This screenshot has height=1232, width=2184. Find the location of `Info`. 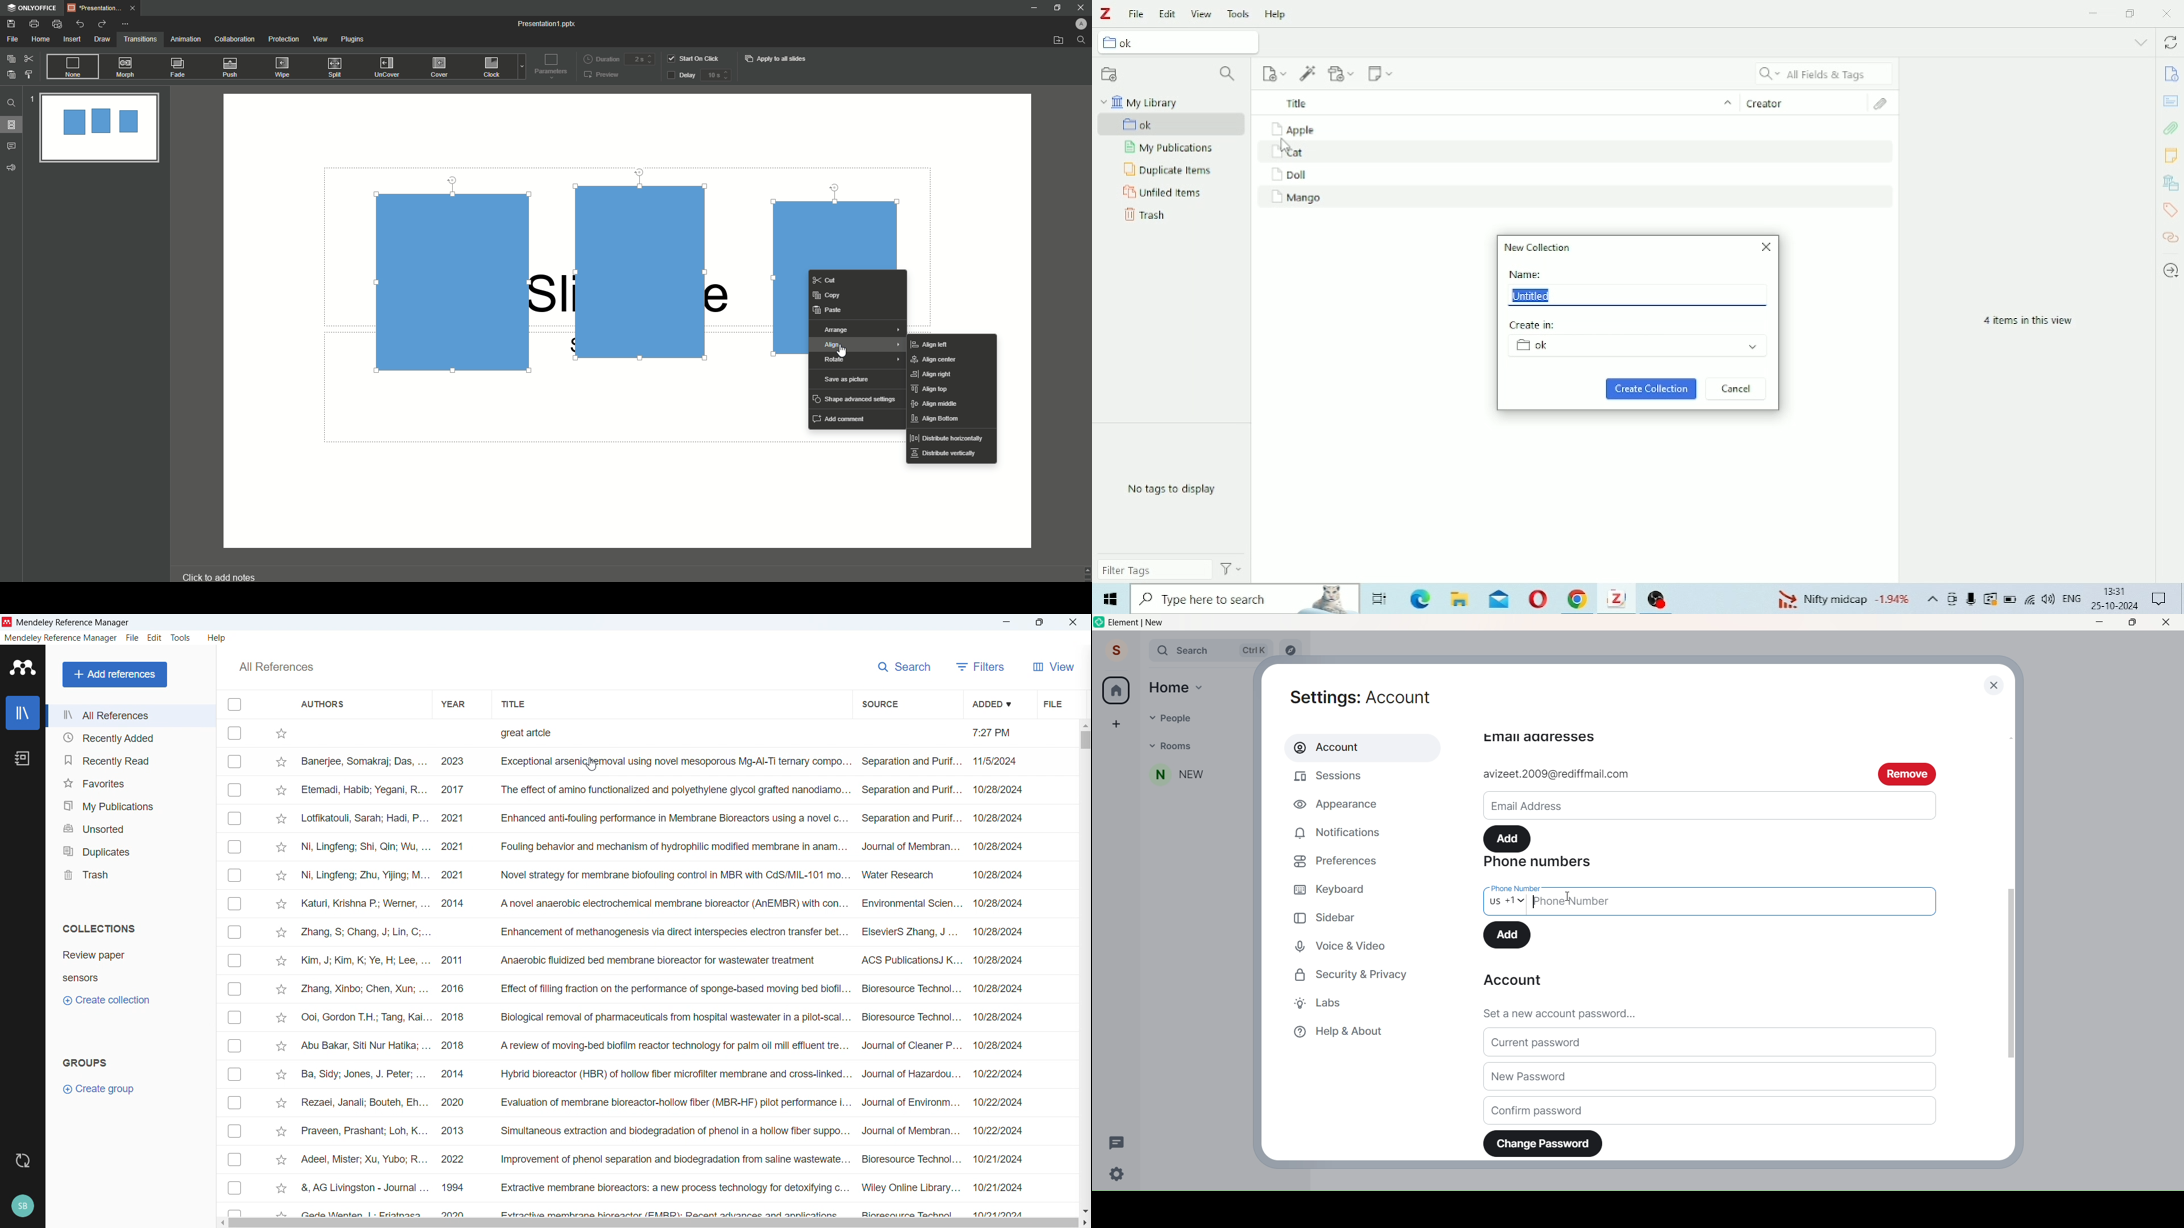

Info is located at coordinates (2170, 74).